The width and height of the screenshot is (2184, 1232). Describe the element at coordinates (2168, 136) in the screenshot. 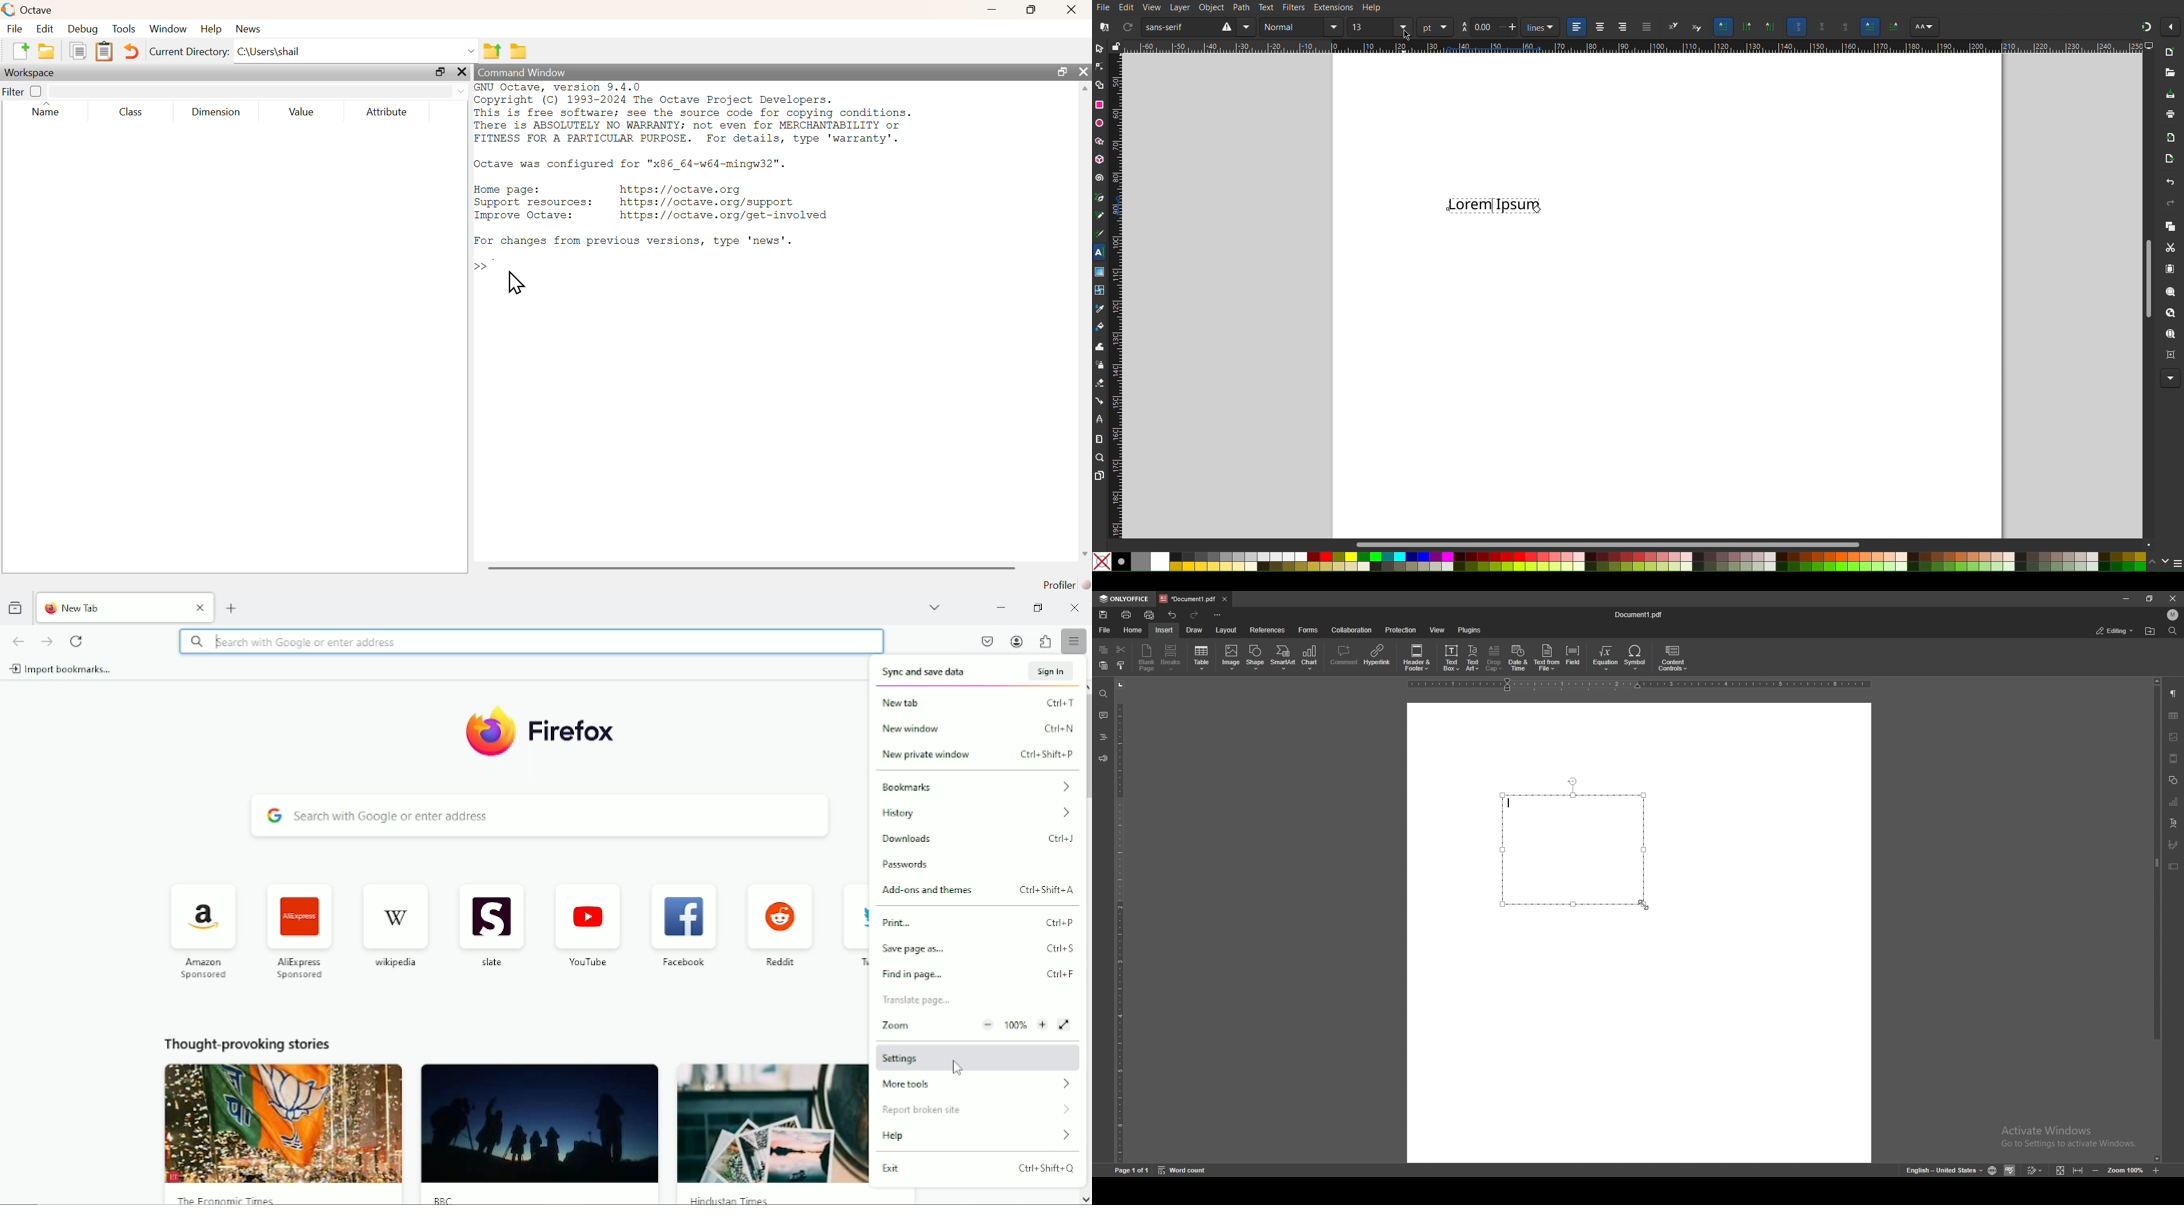

I see `Import BitMap` at that location.